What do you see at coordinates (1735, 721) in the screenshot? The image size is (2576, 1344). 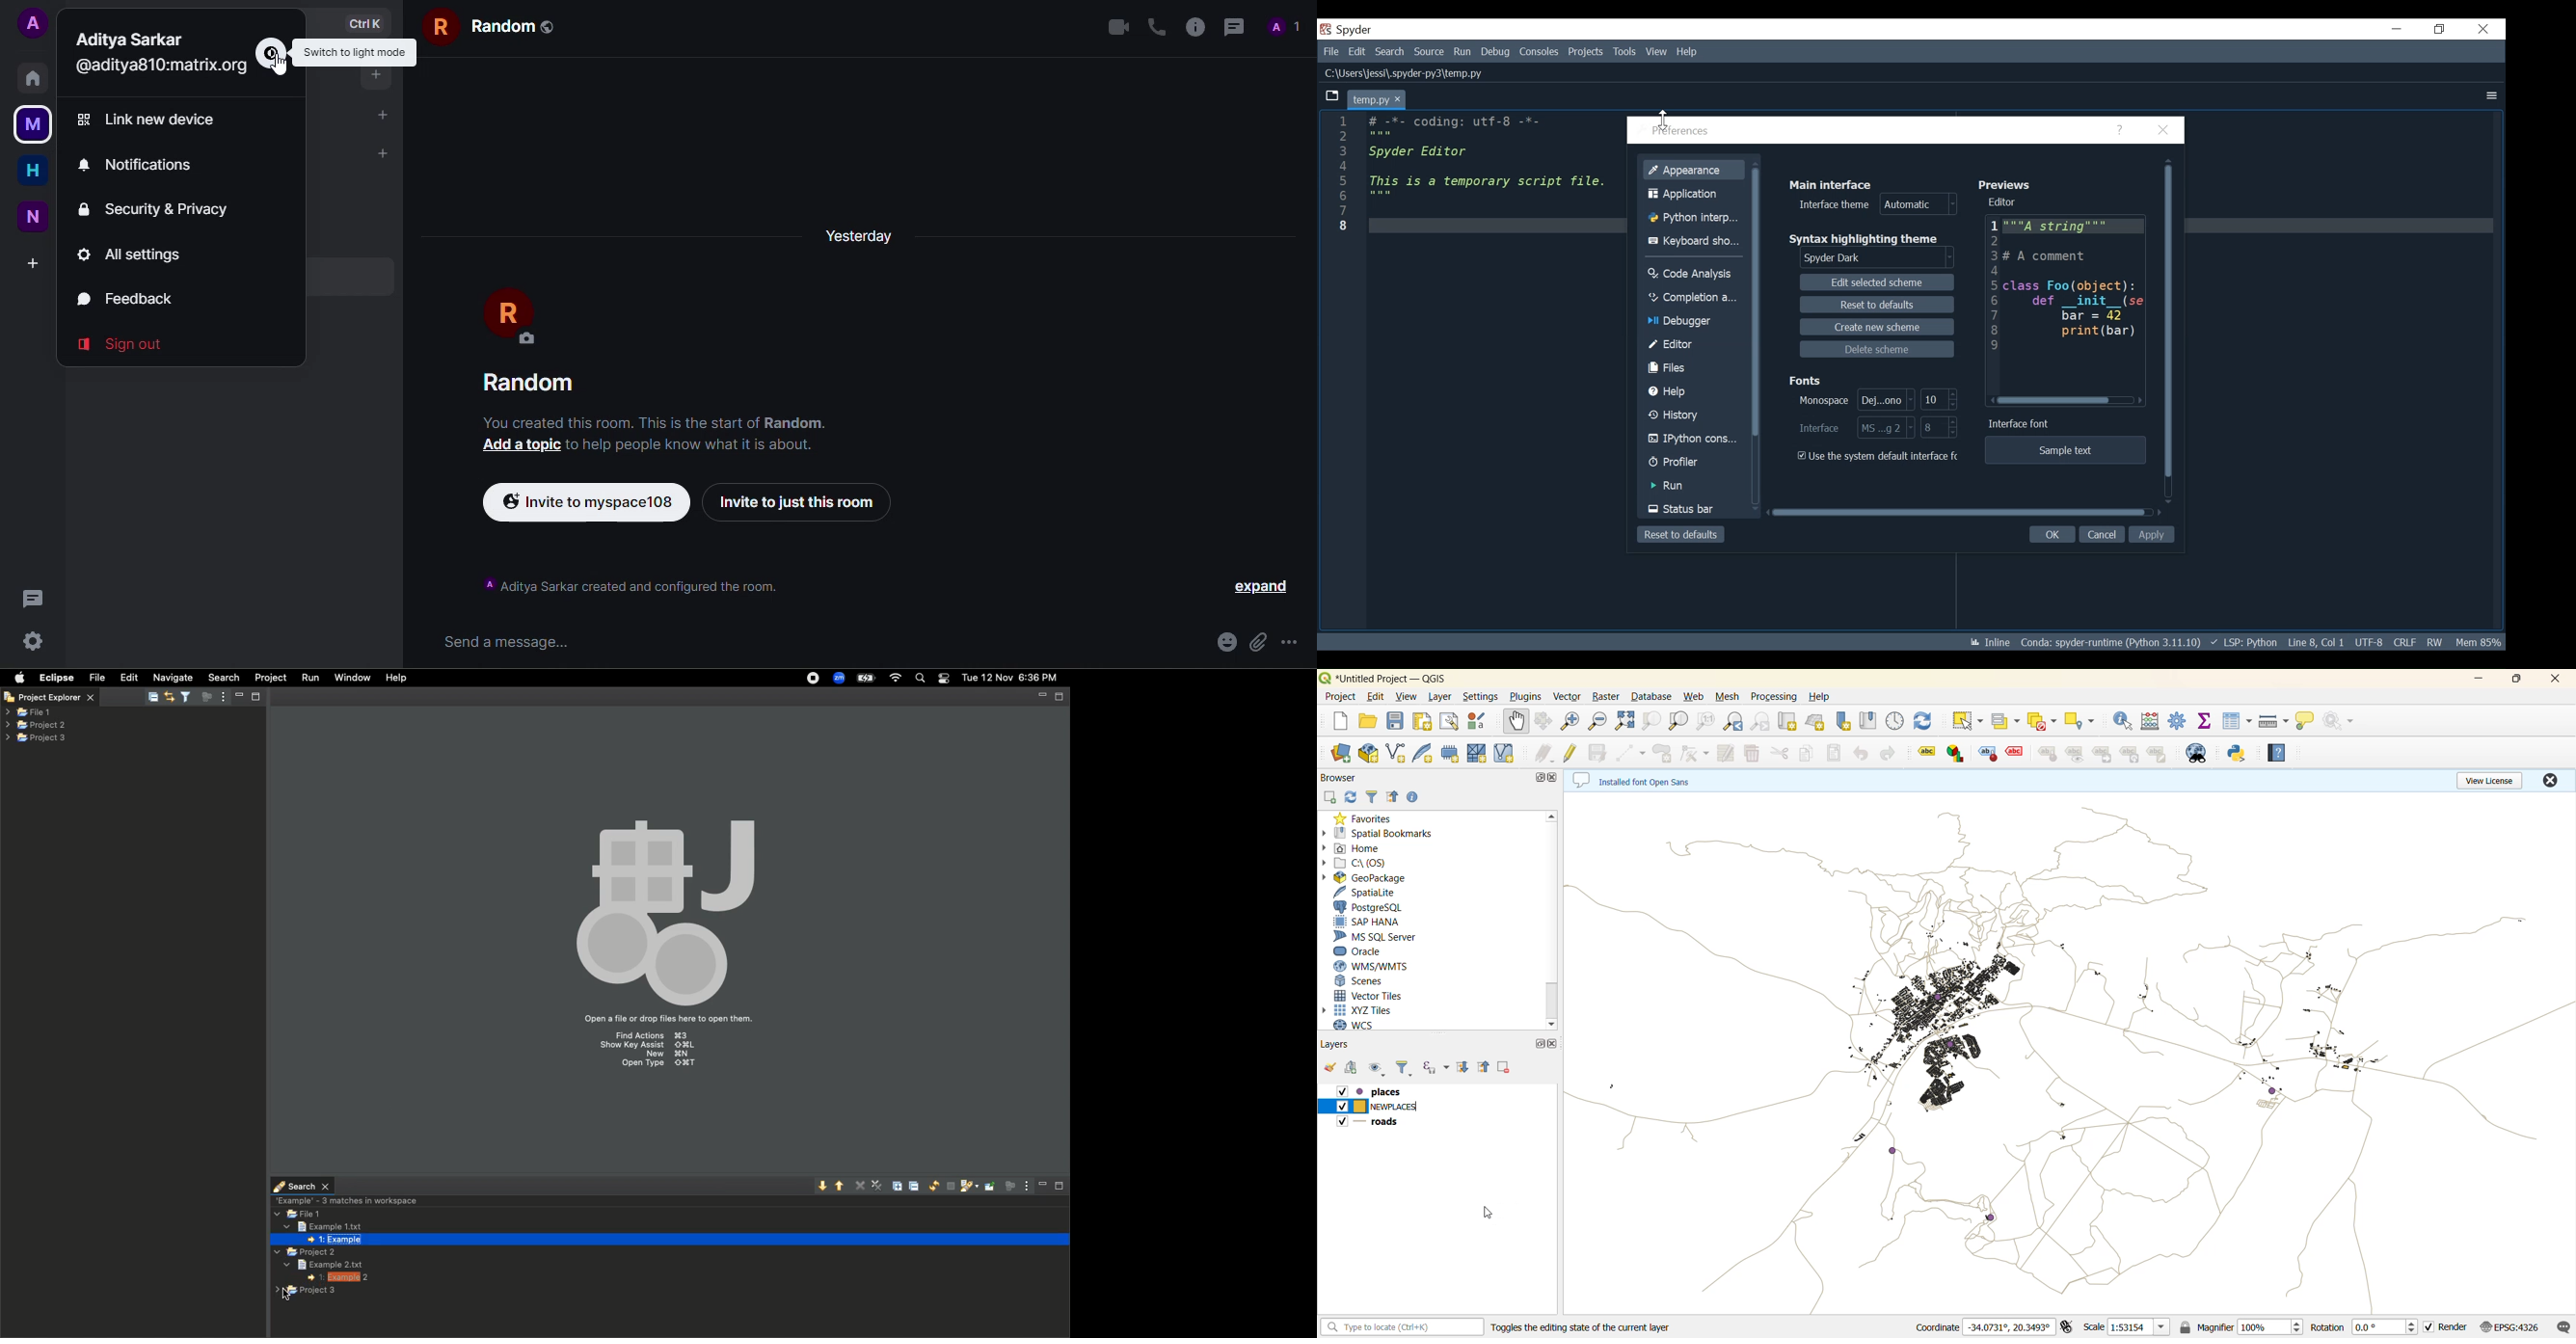 I see `zoom last` at bounding box center [1735, 721].